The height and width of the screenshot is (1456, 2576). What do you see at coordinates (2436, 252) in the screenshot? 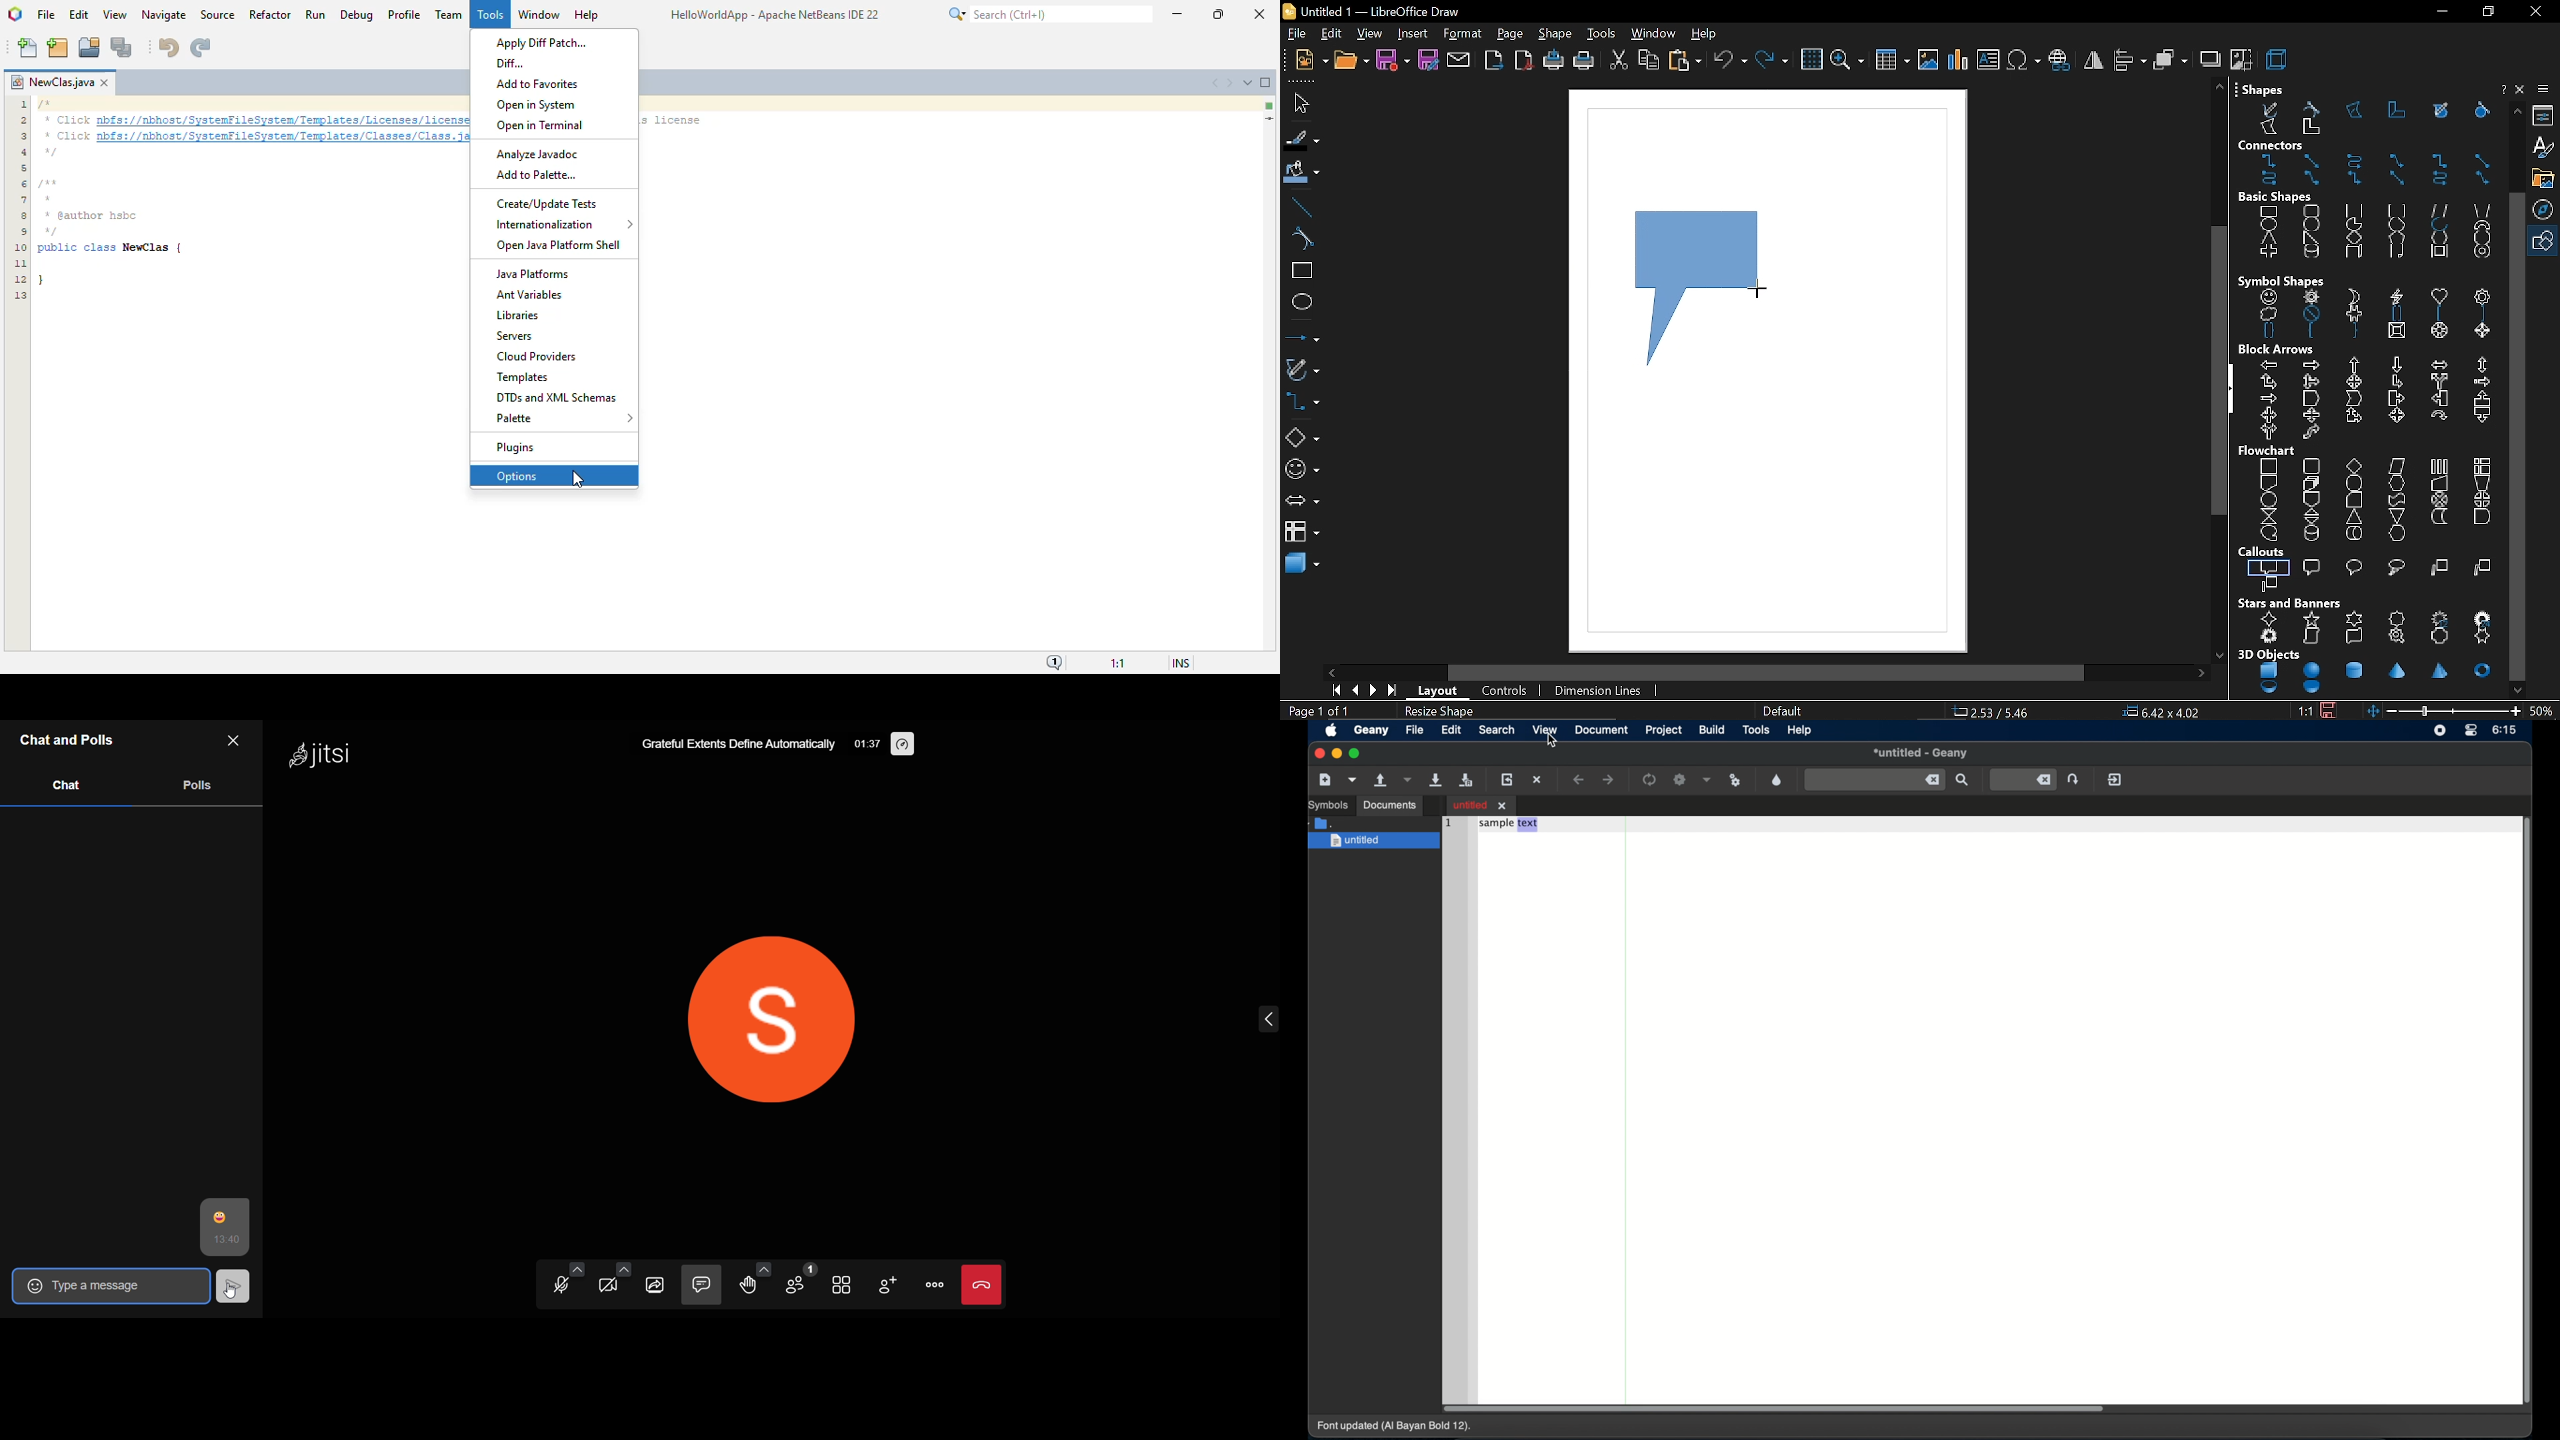
I see `frame` at bounding box center [2436, 252].